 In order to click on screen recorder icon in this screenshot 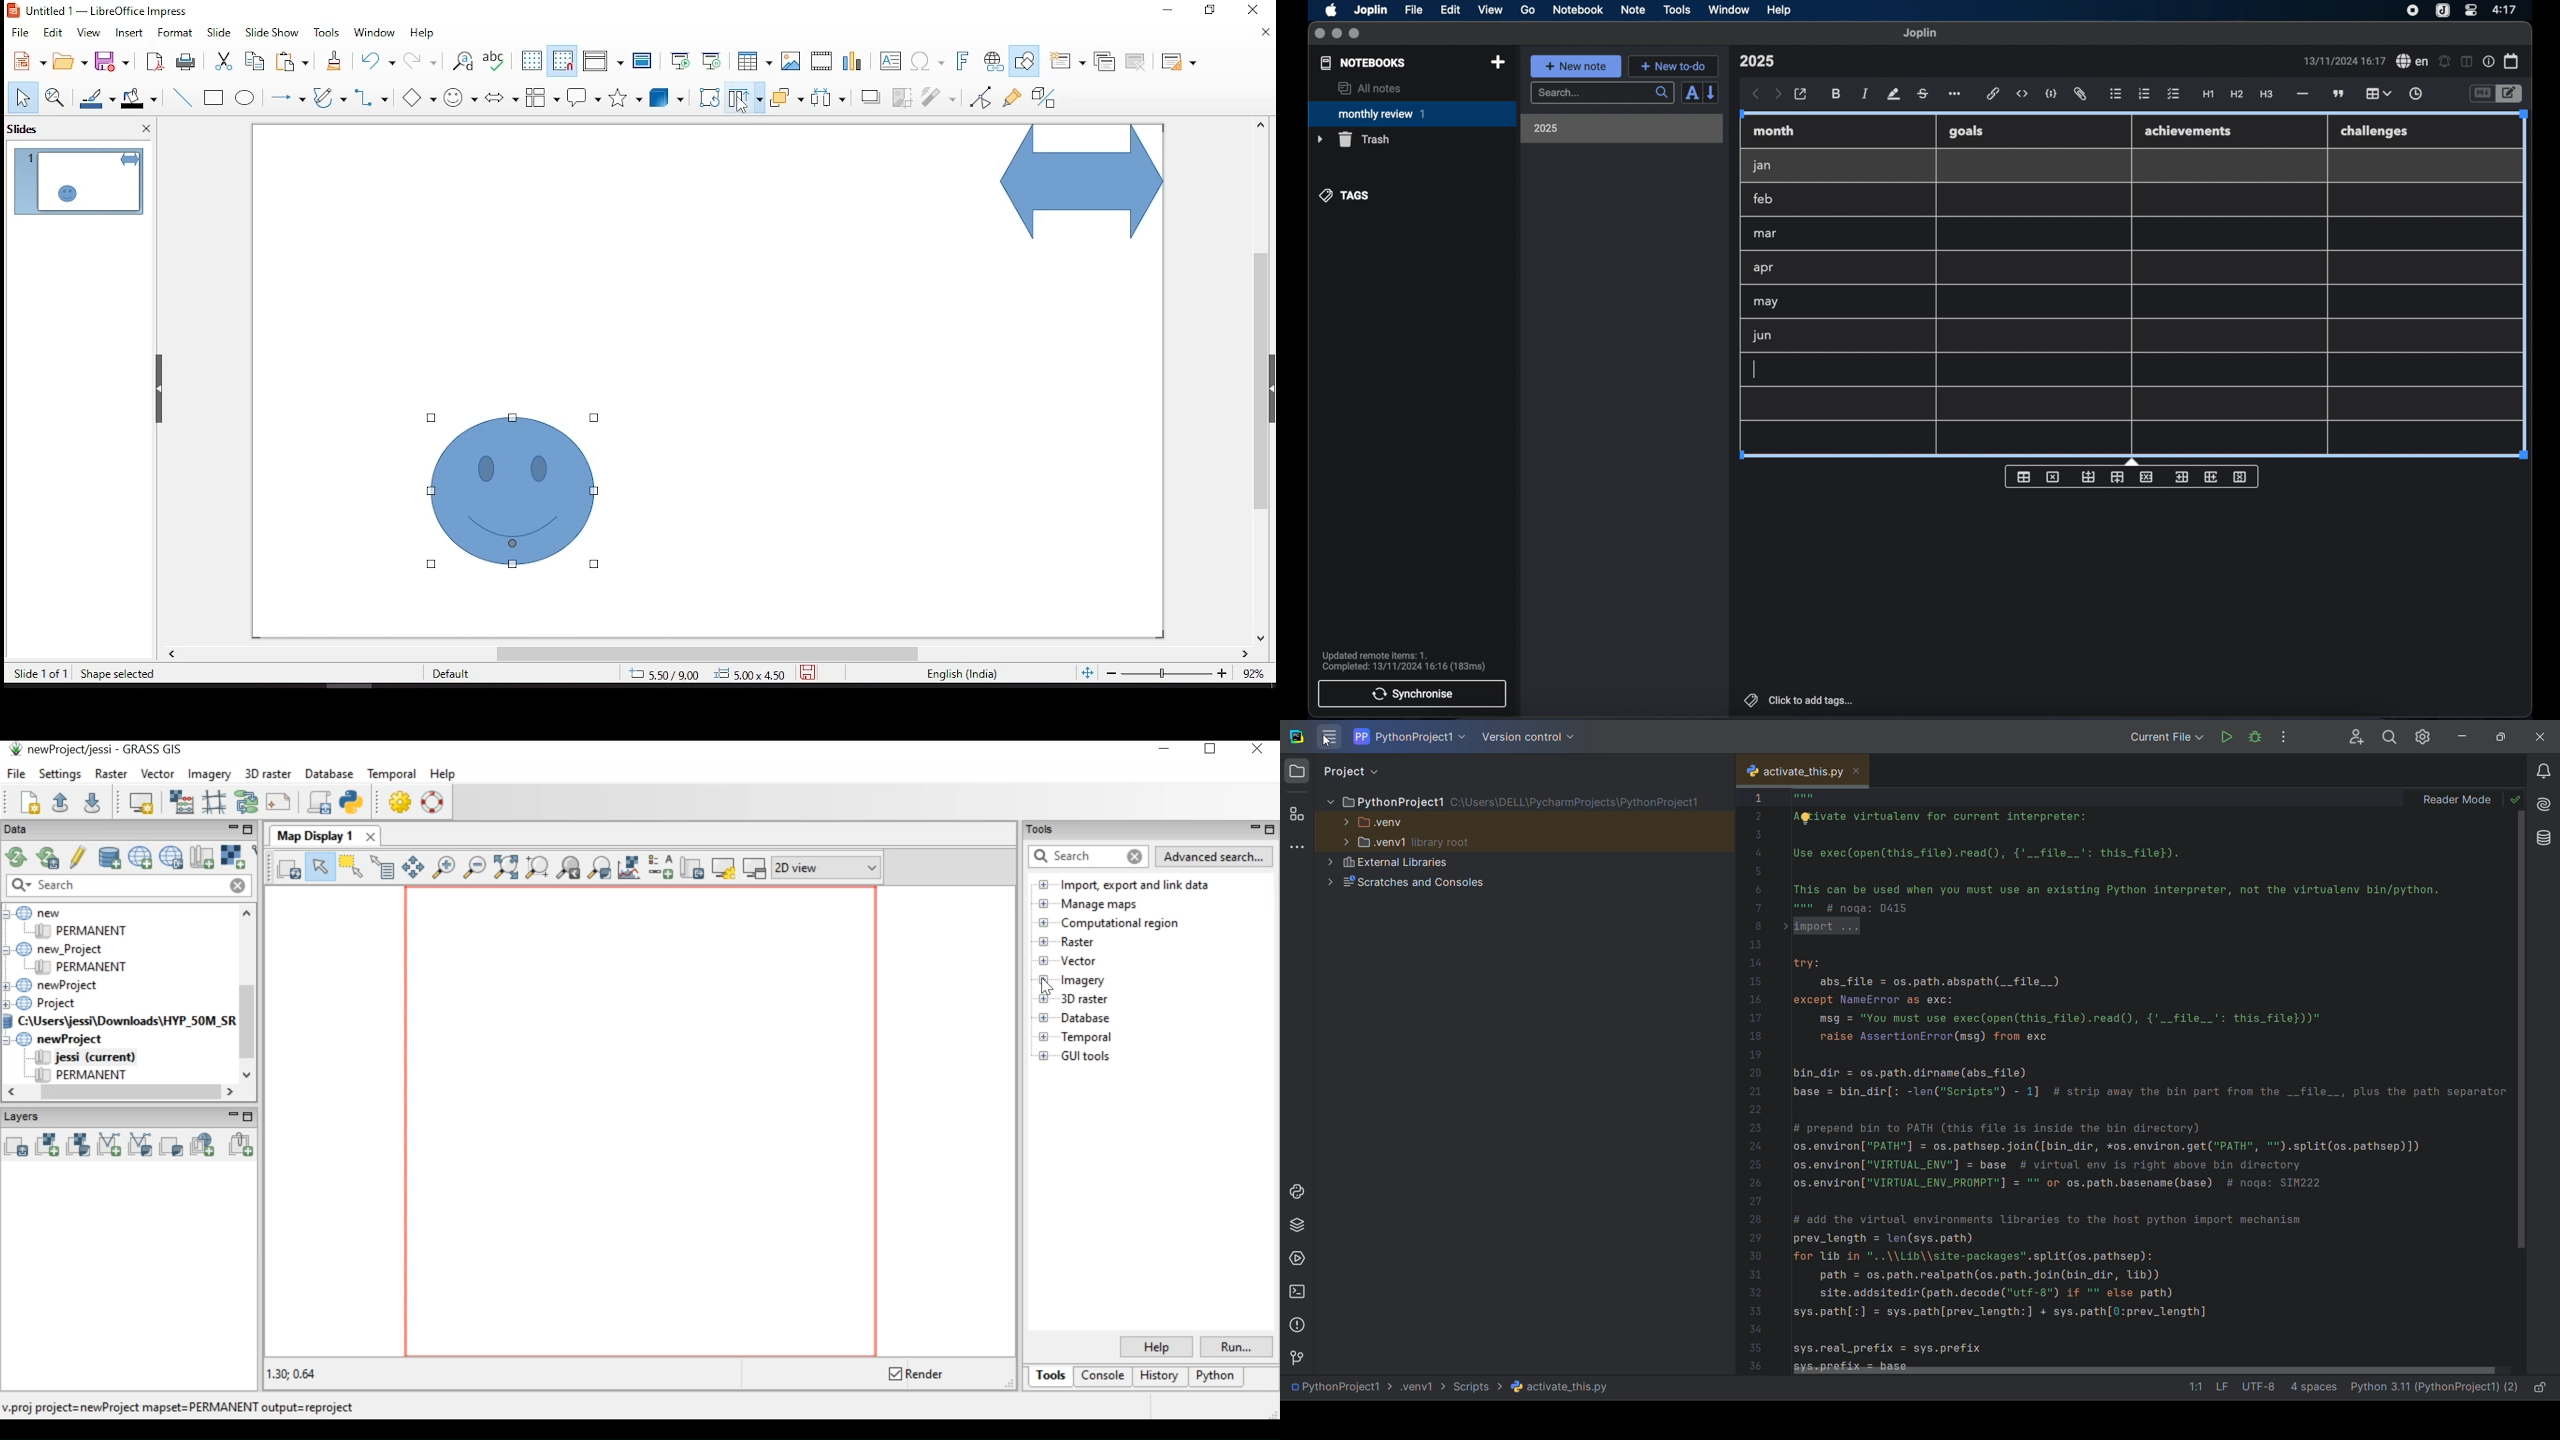, I will do `click(2413, 11)`.